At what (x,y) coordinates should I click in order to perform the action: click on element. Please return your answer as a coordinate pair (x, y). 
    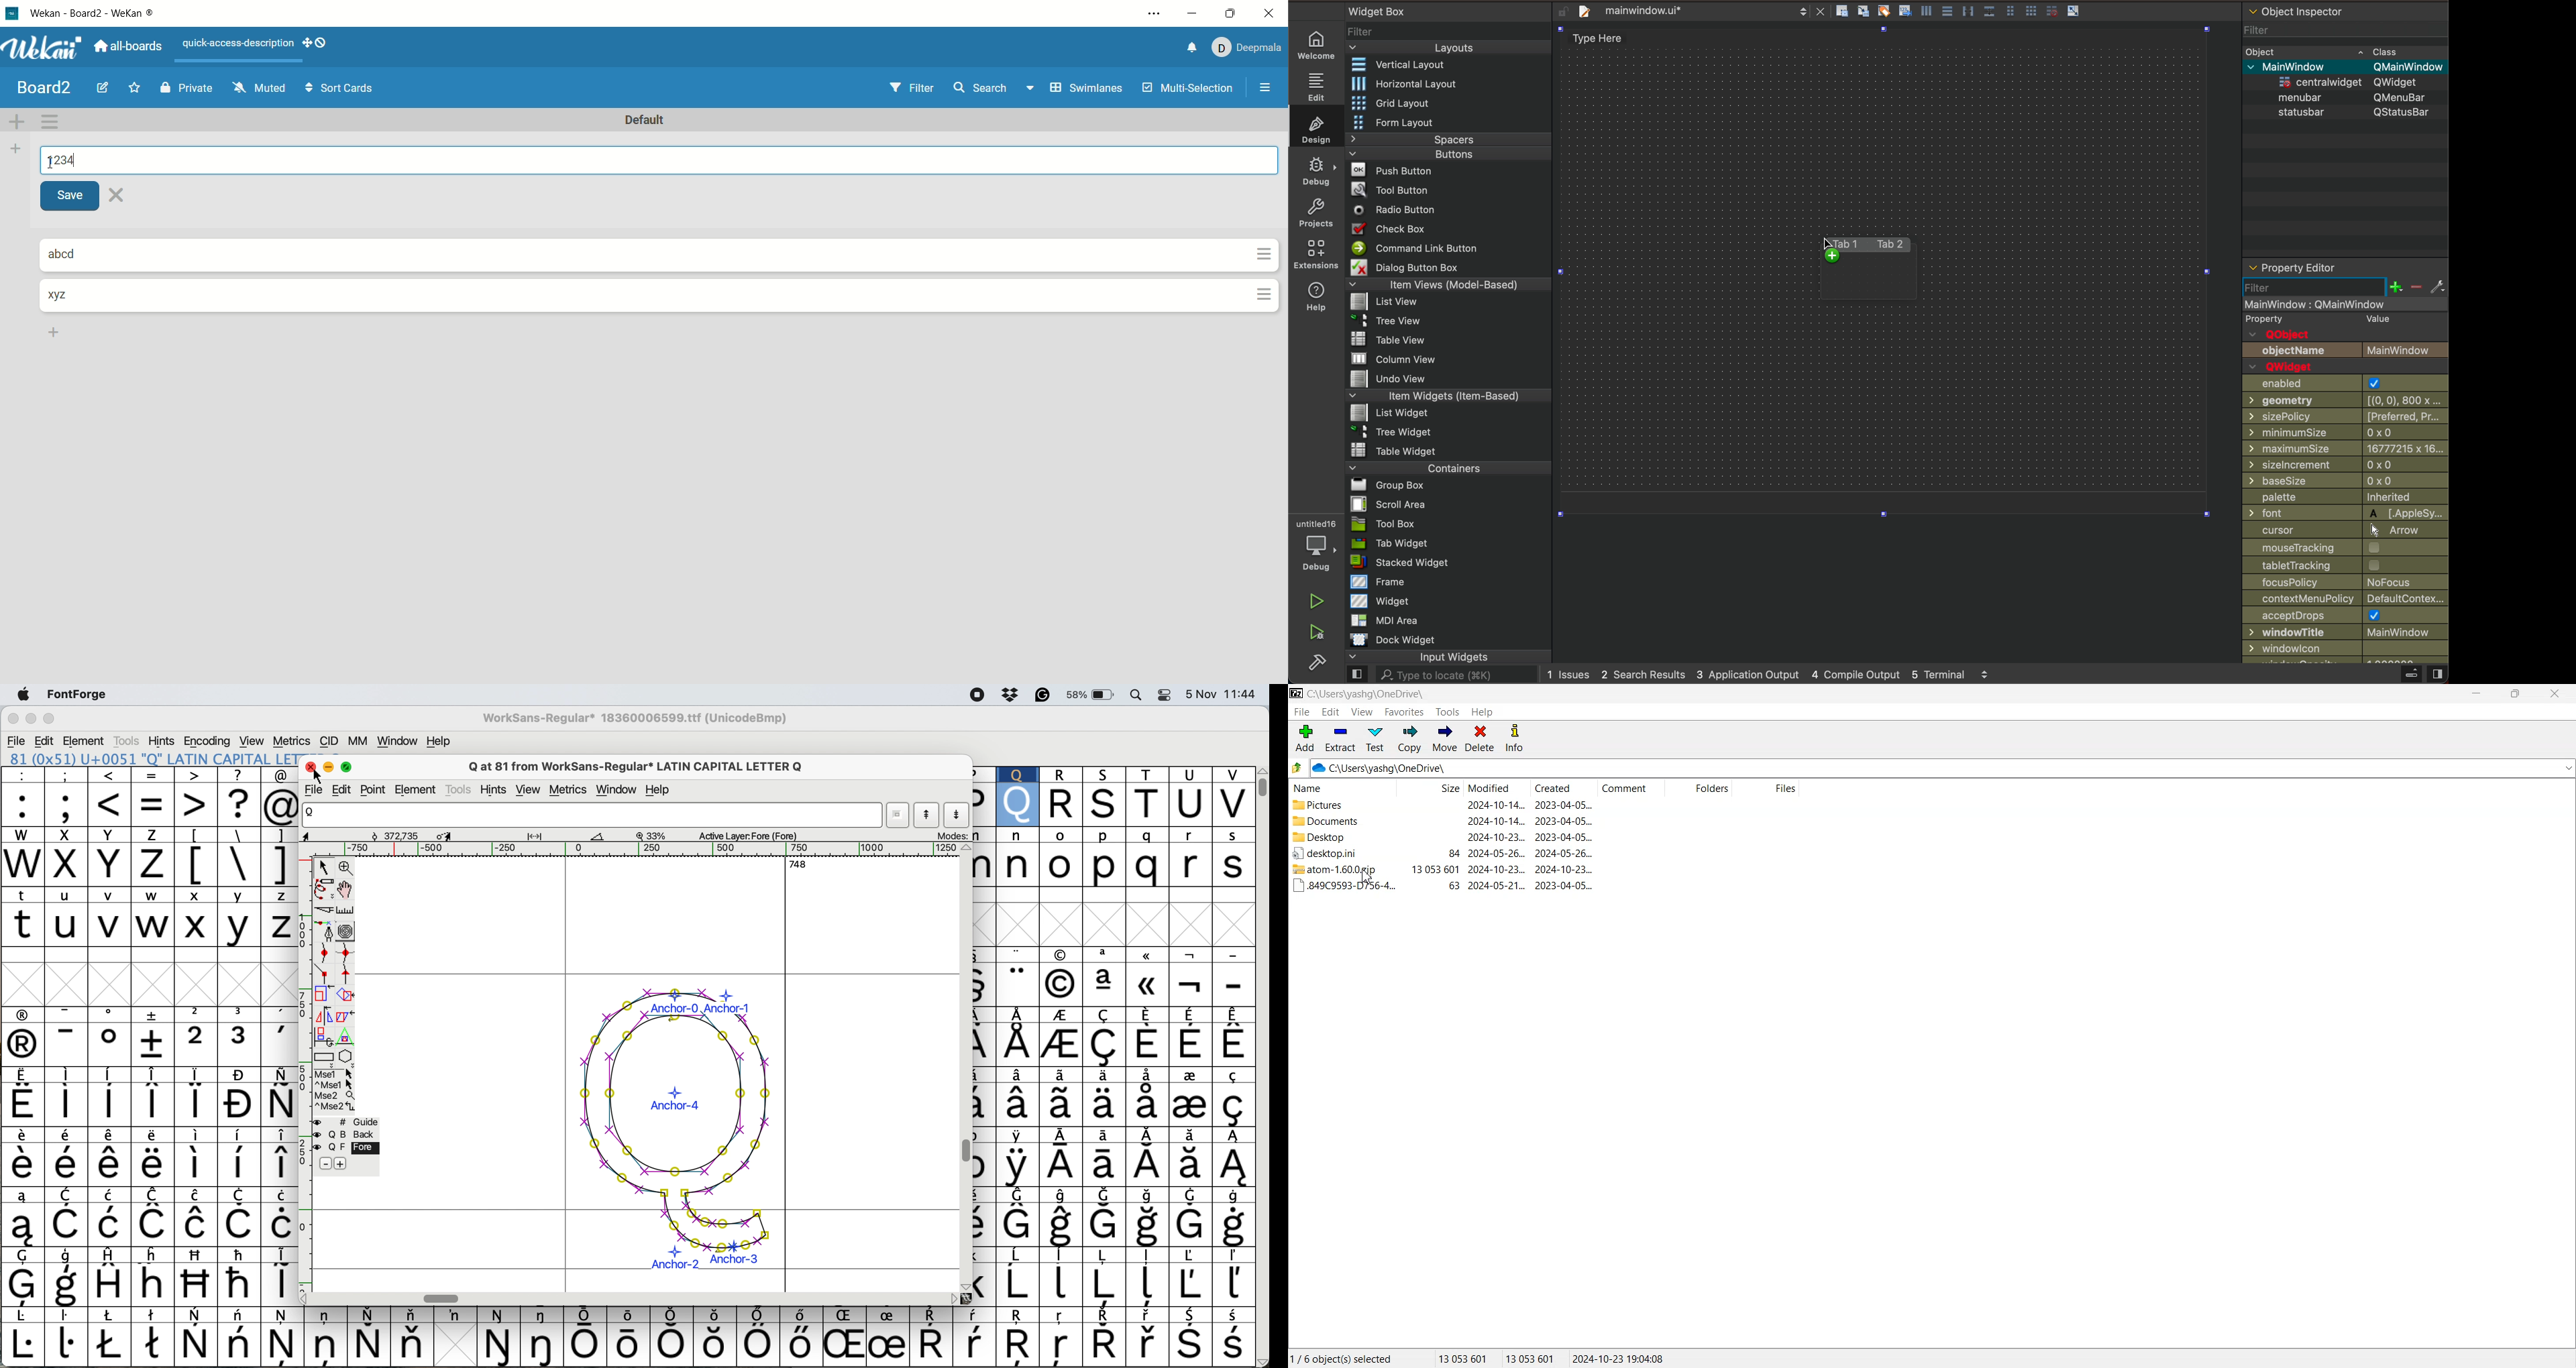
    Looking at the image, I should click on (418, 789).